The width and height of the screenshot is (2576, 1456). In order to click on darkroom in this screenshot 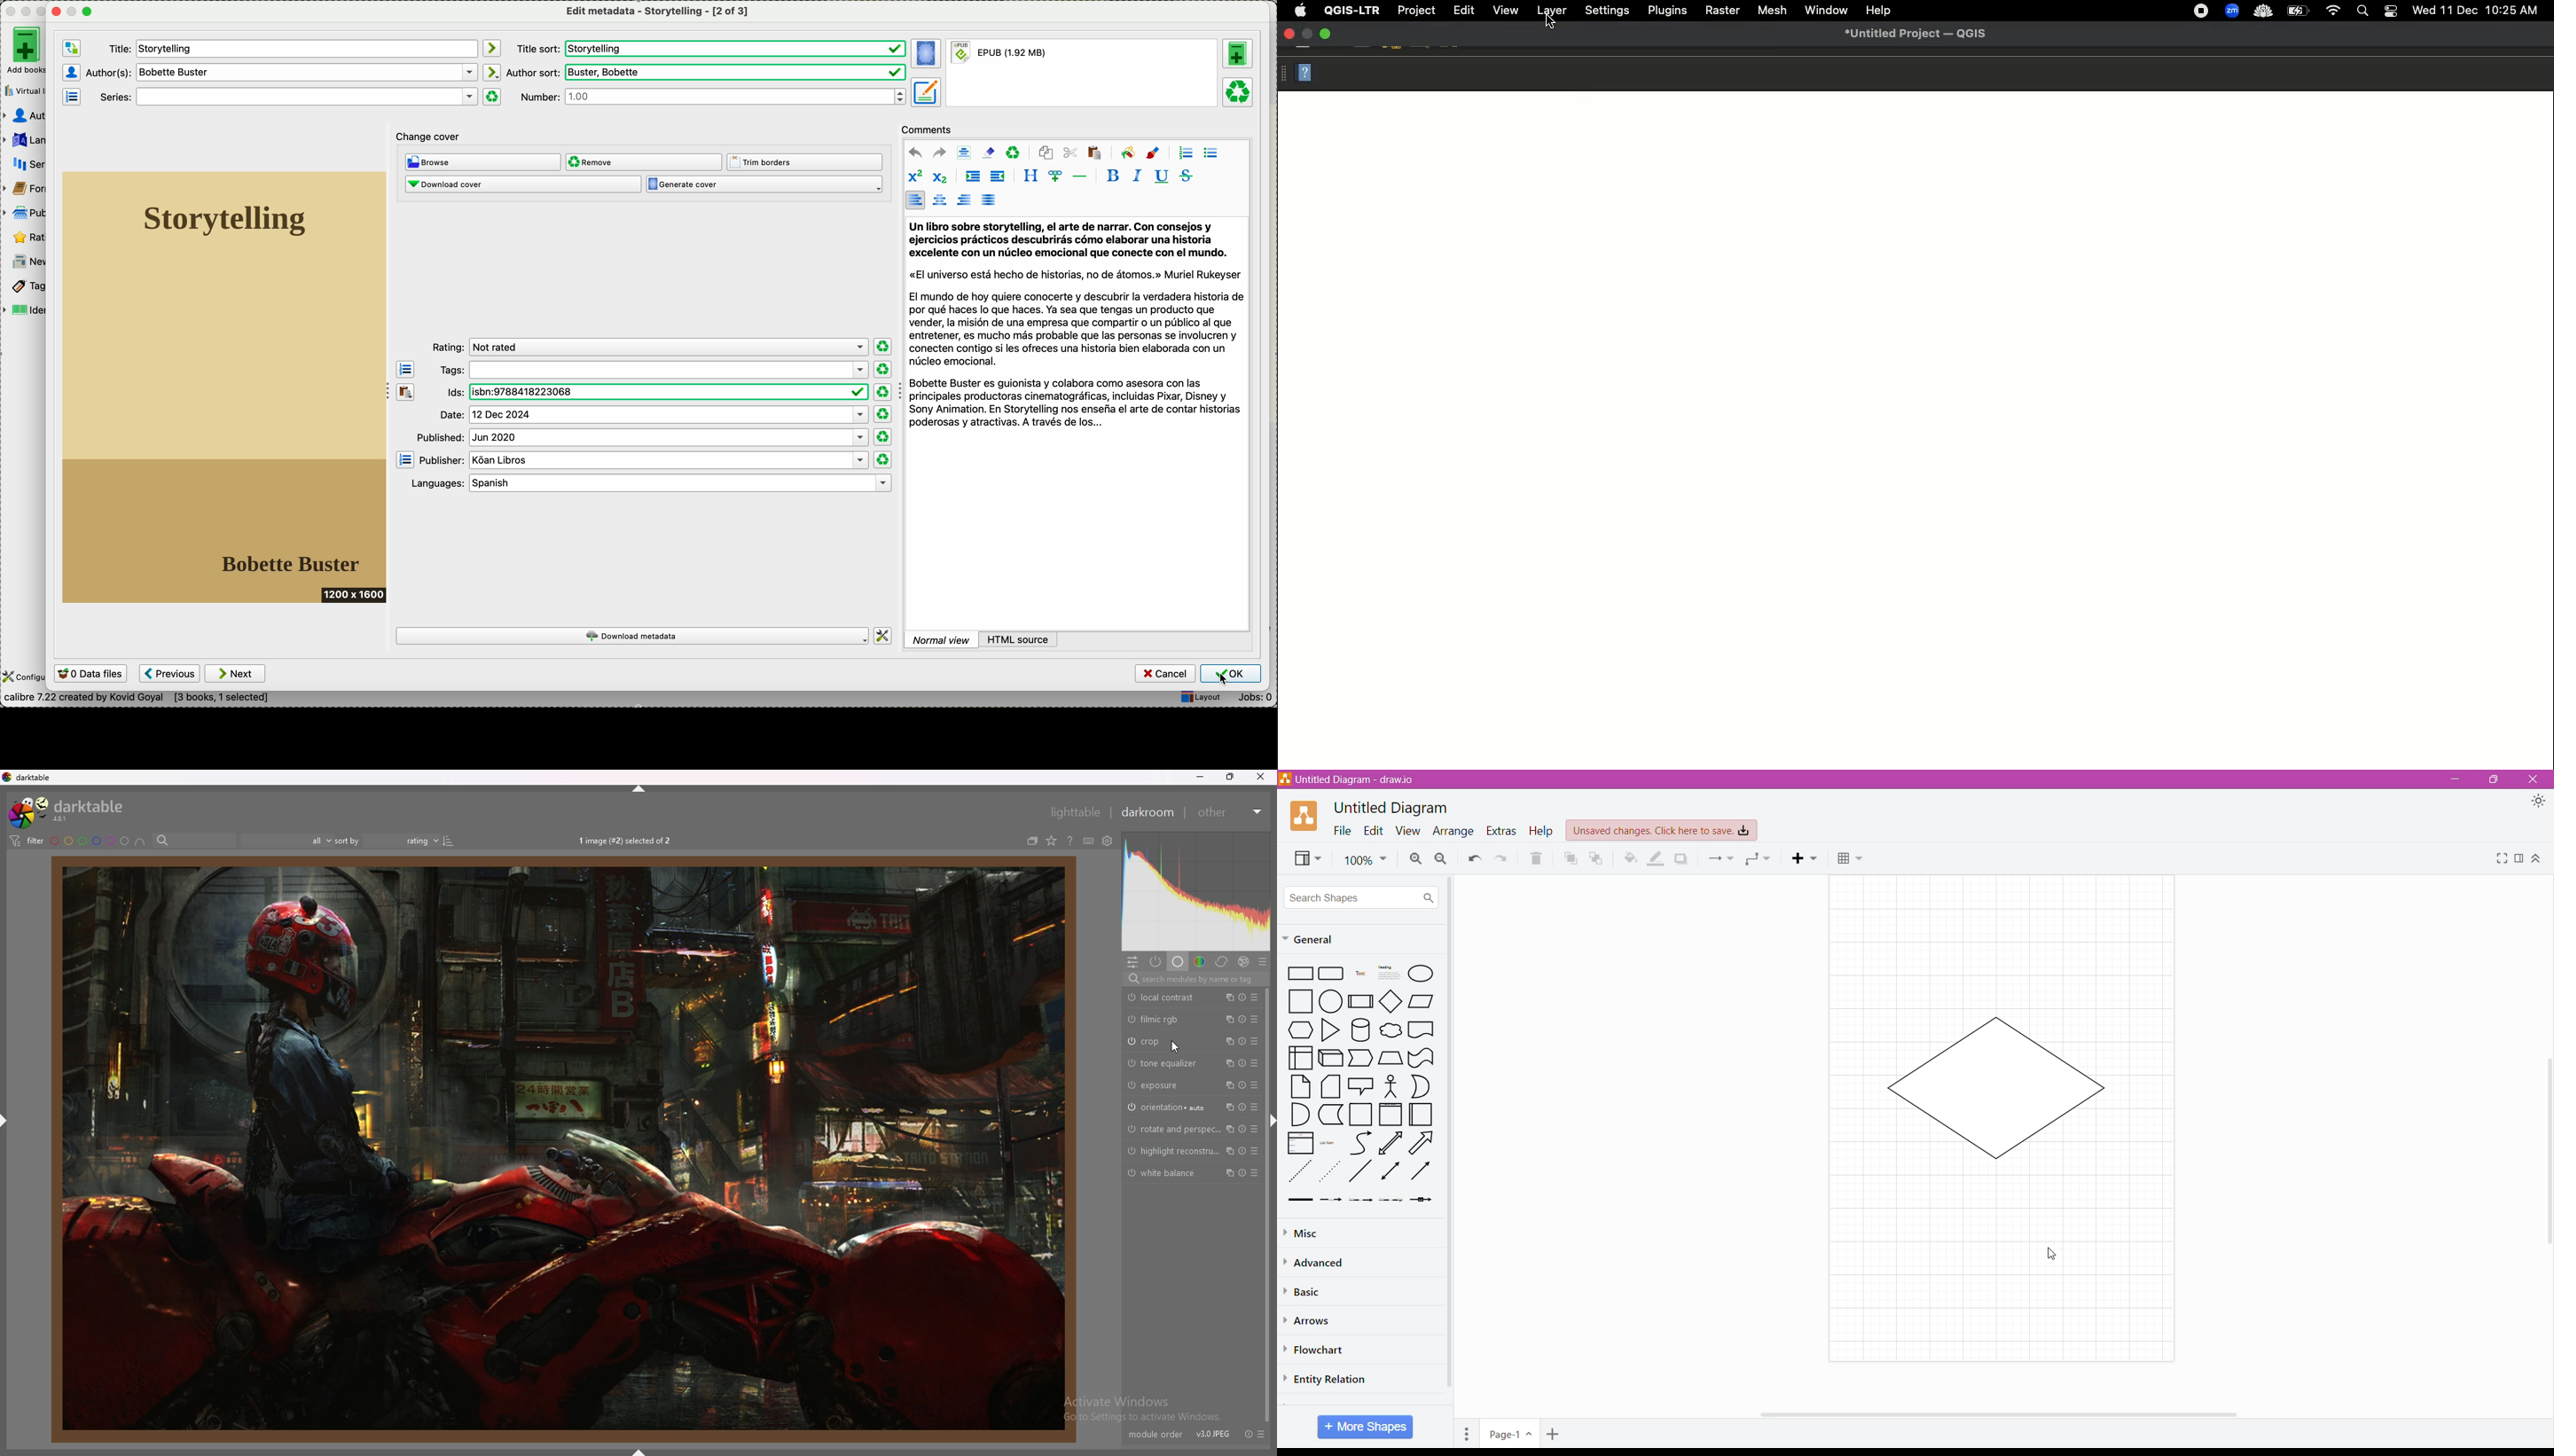, I will do `click(1147, 812)`.